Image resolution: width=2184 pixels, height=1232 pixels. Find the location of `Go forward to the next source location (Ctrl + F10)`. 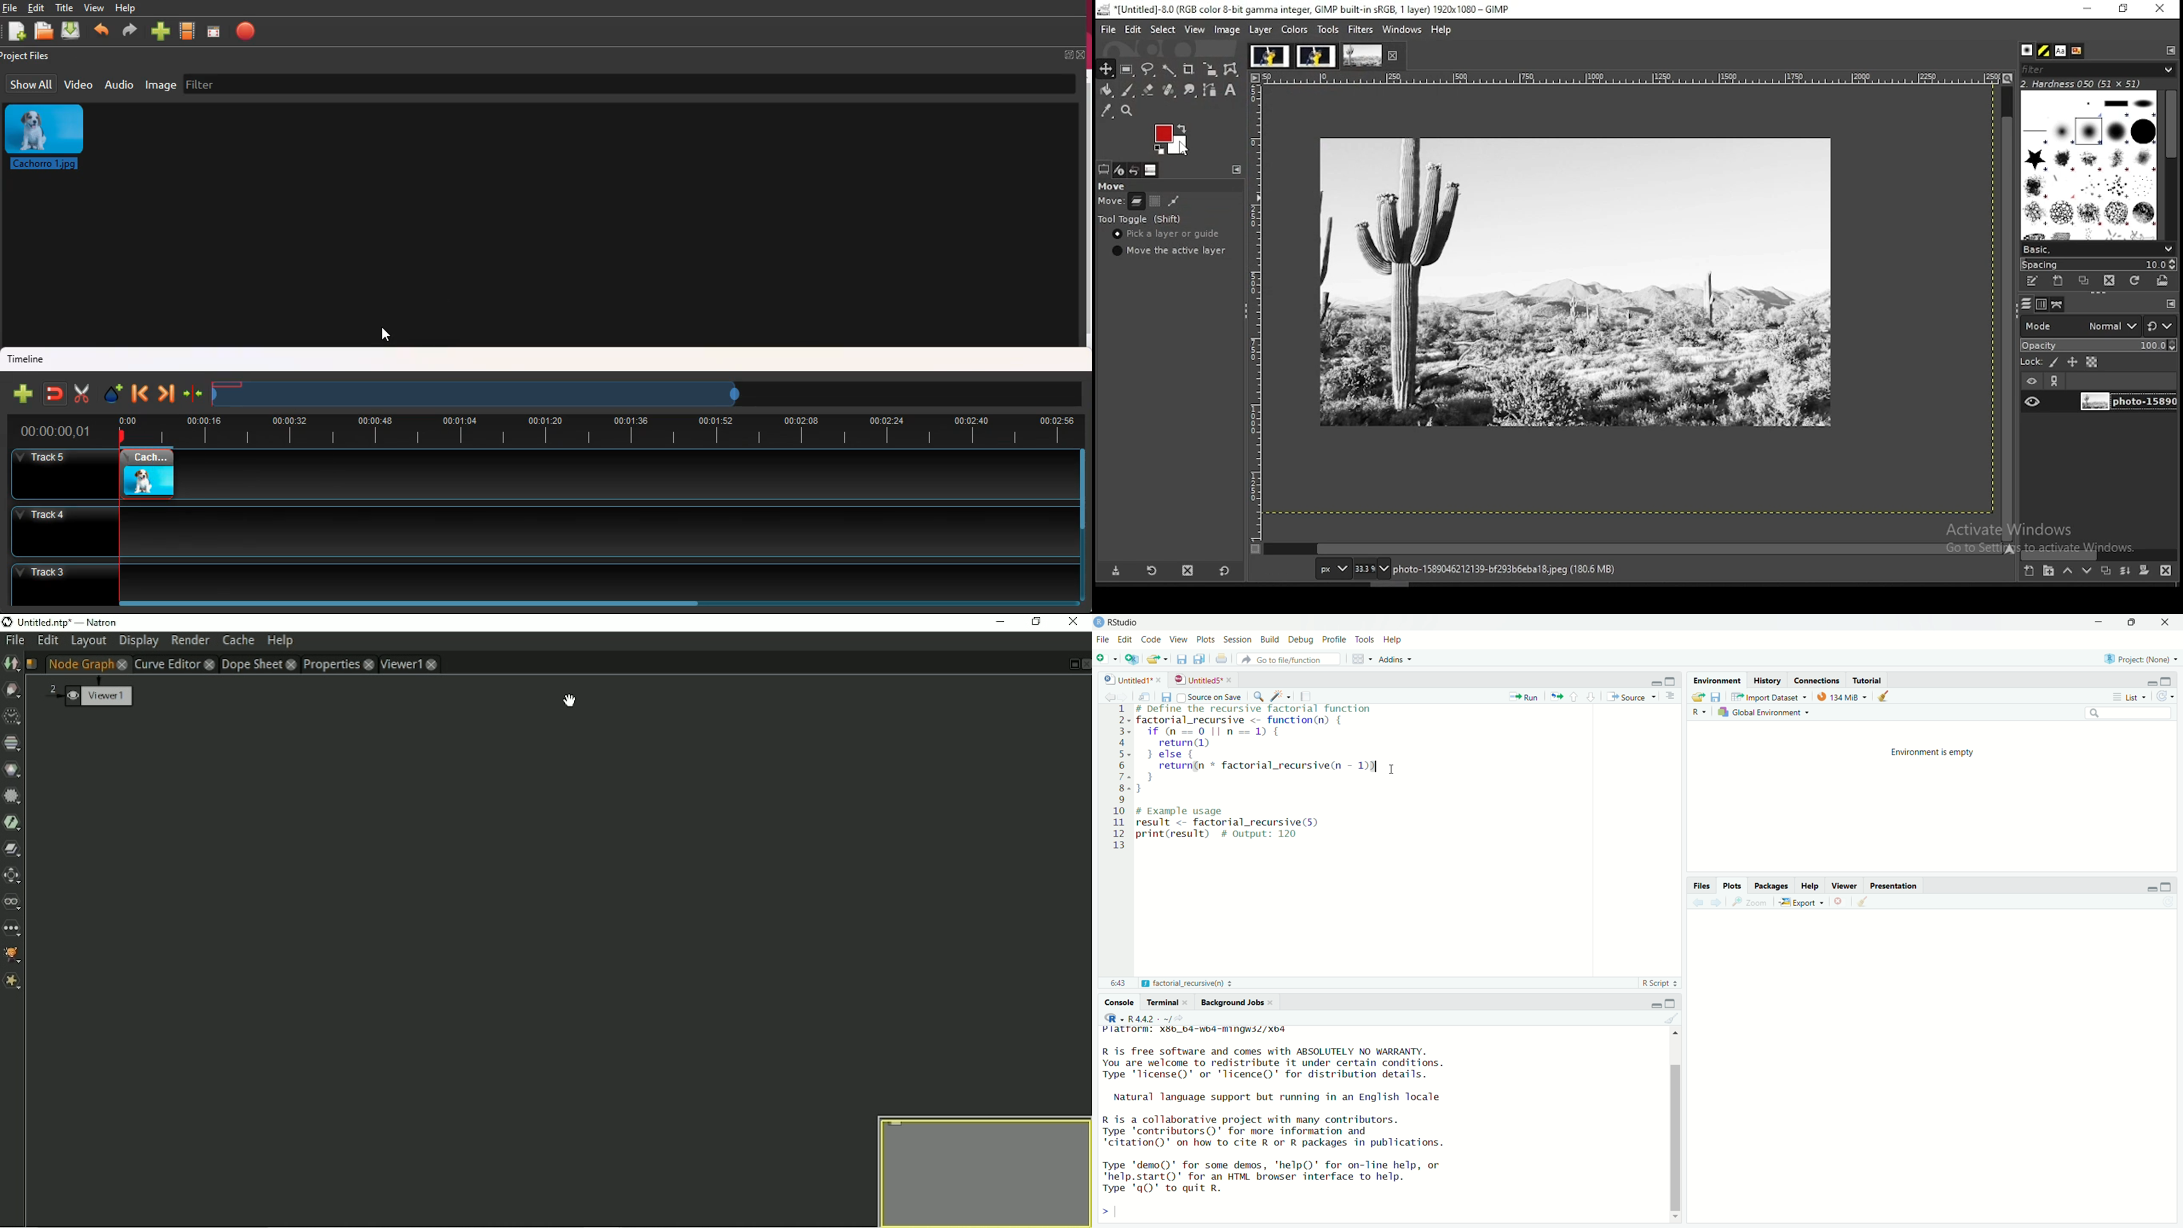

Go forward to the next source location (Ctrl + F10) is located at coordinates (1127, 696).